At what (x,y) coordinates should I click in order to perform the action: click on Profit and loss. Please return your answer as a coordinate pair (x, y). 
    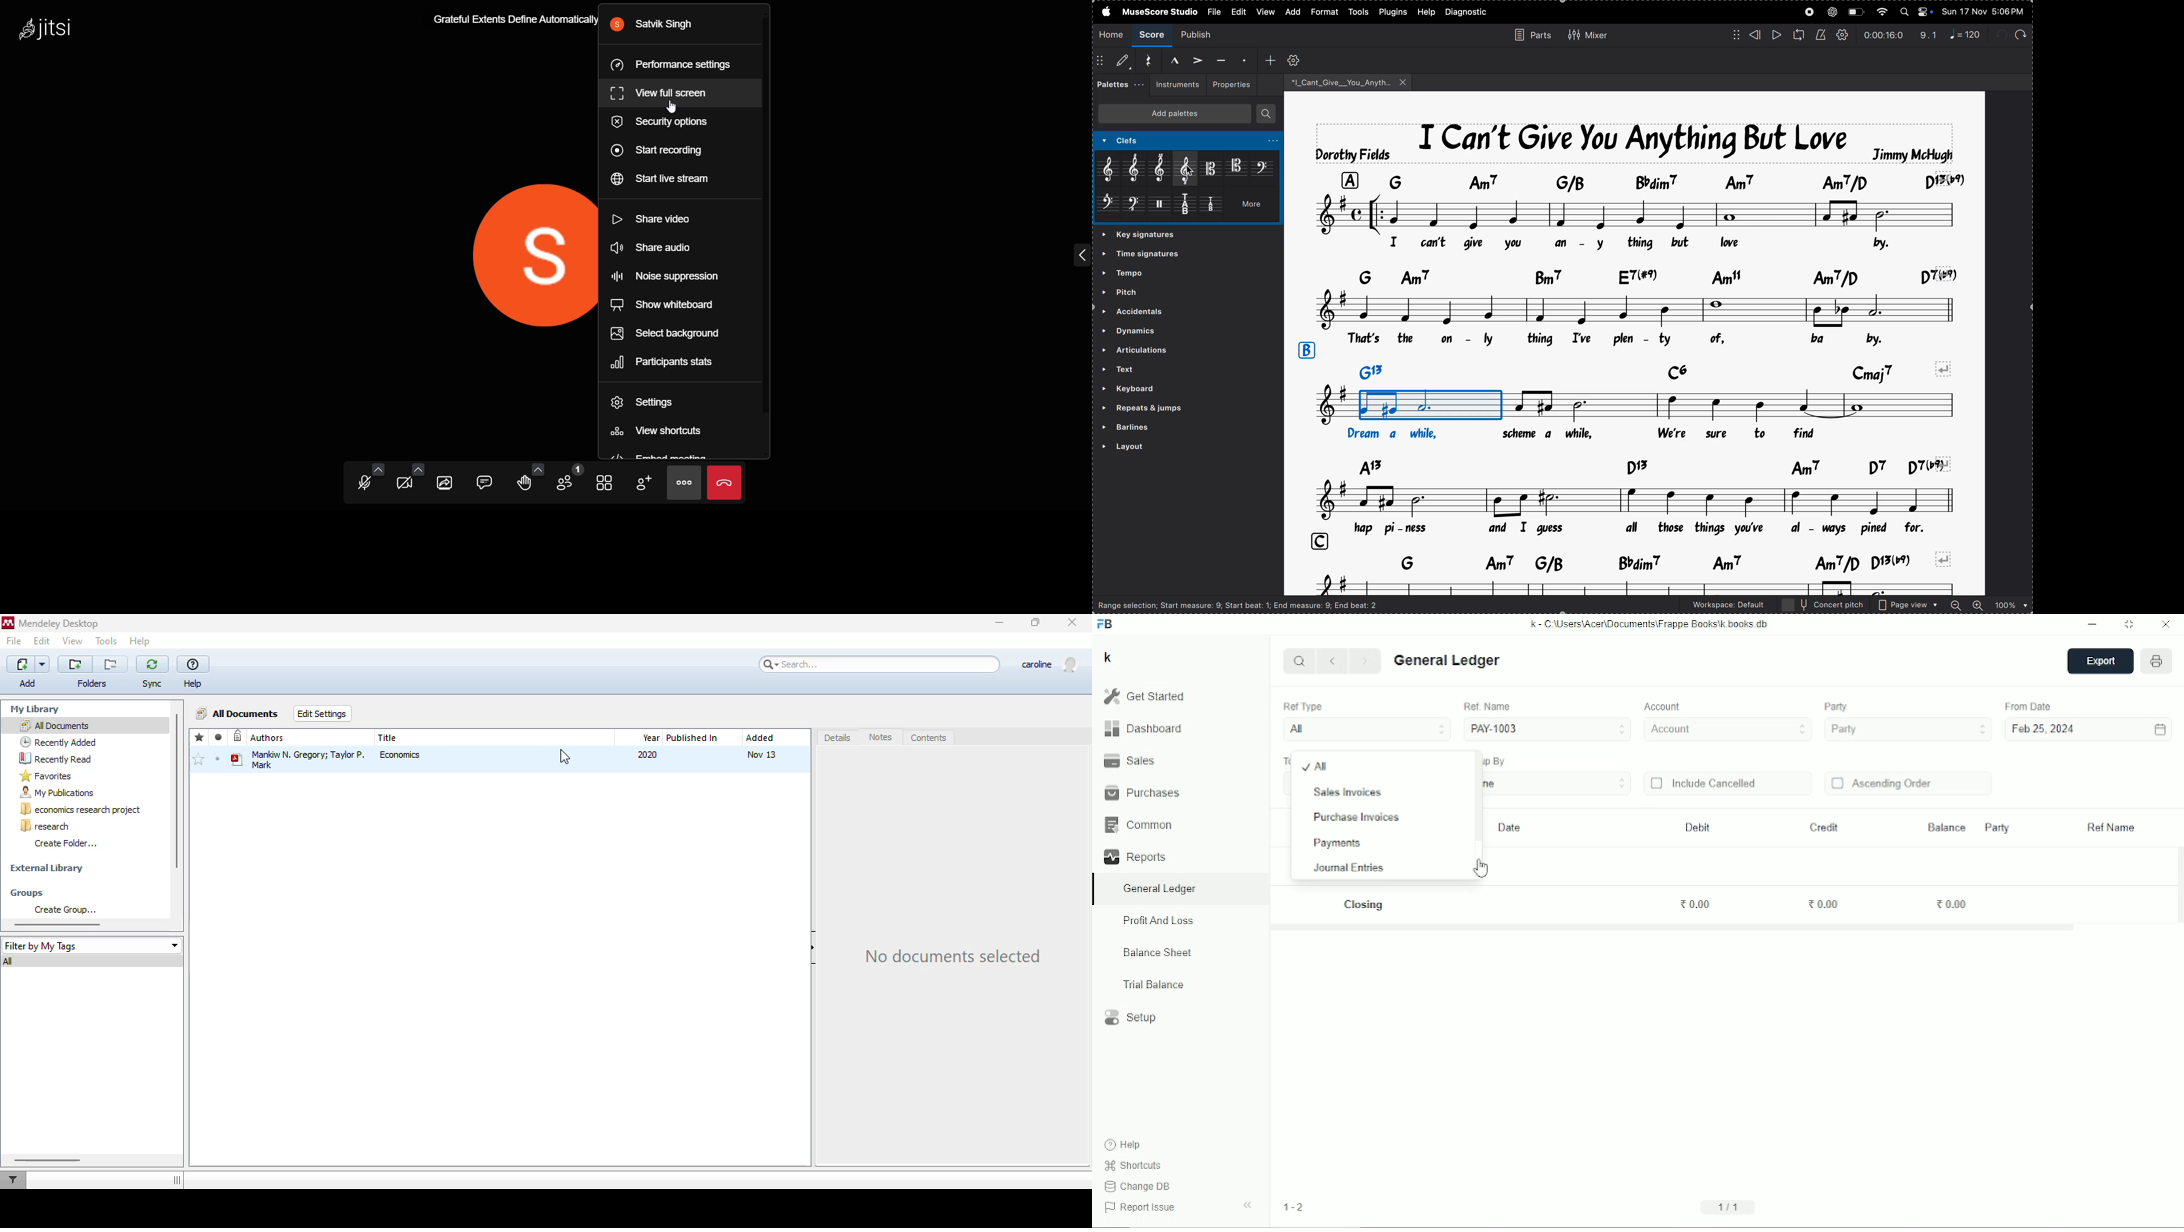
    Looking at the image, I should click on (1158, 921).